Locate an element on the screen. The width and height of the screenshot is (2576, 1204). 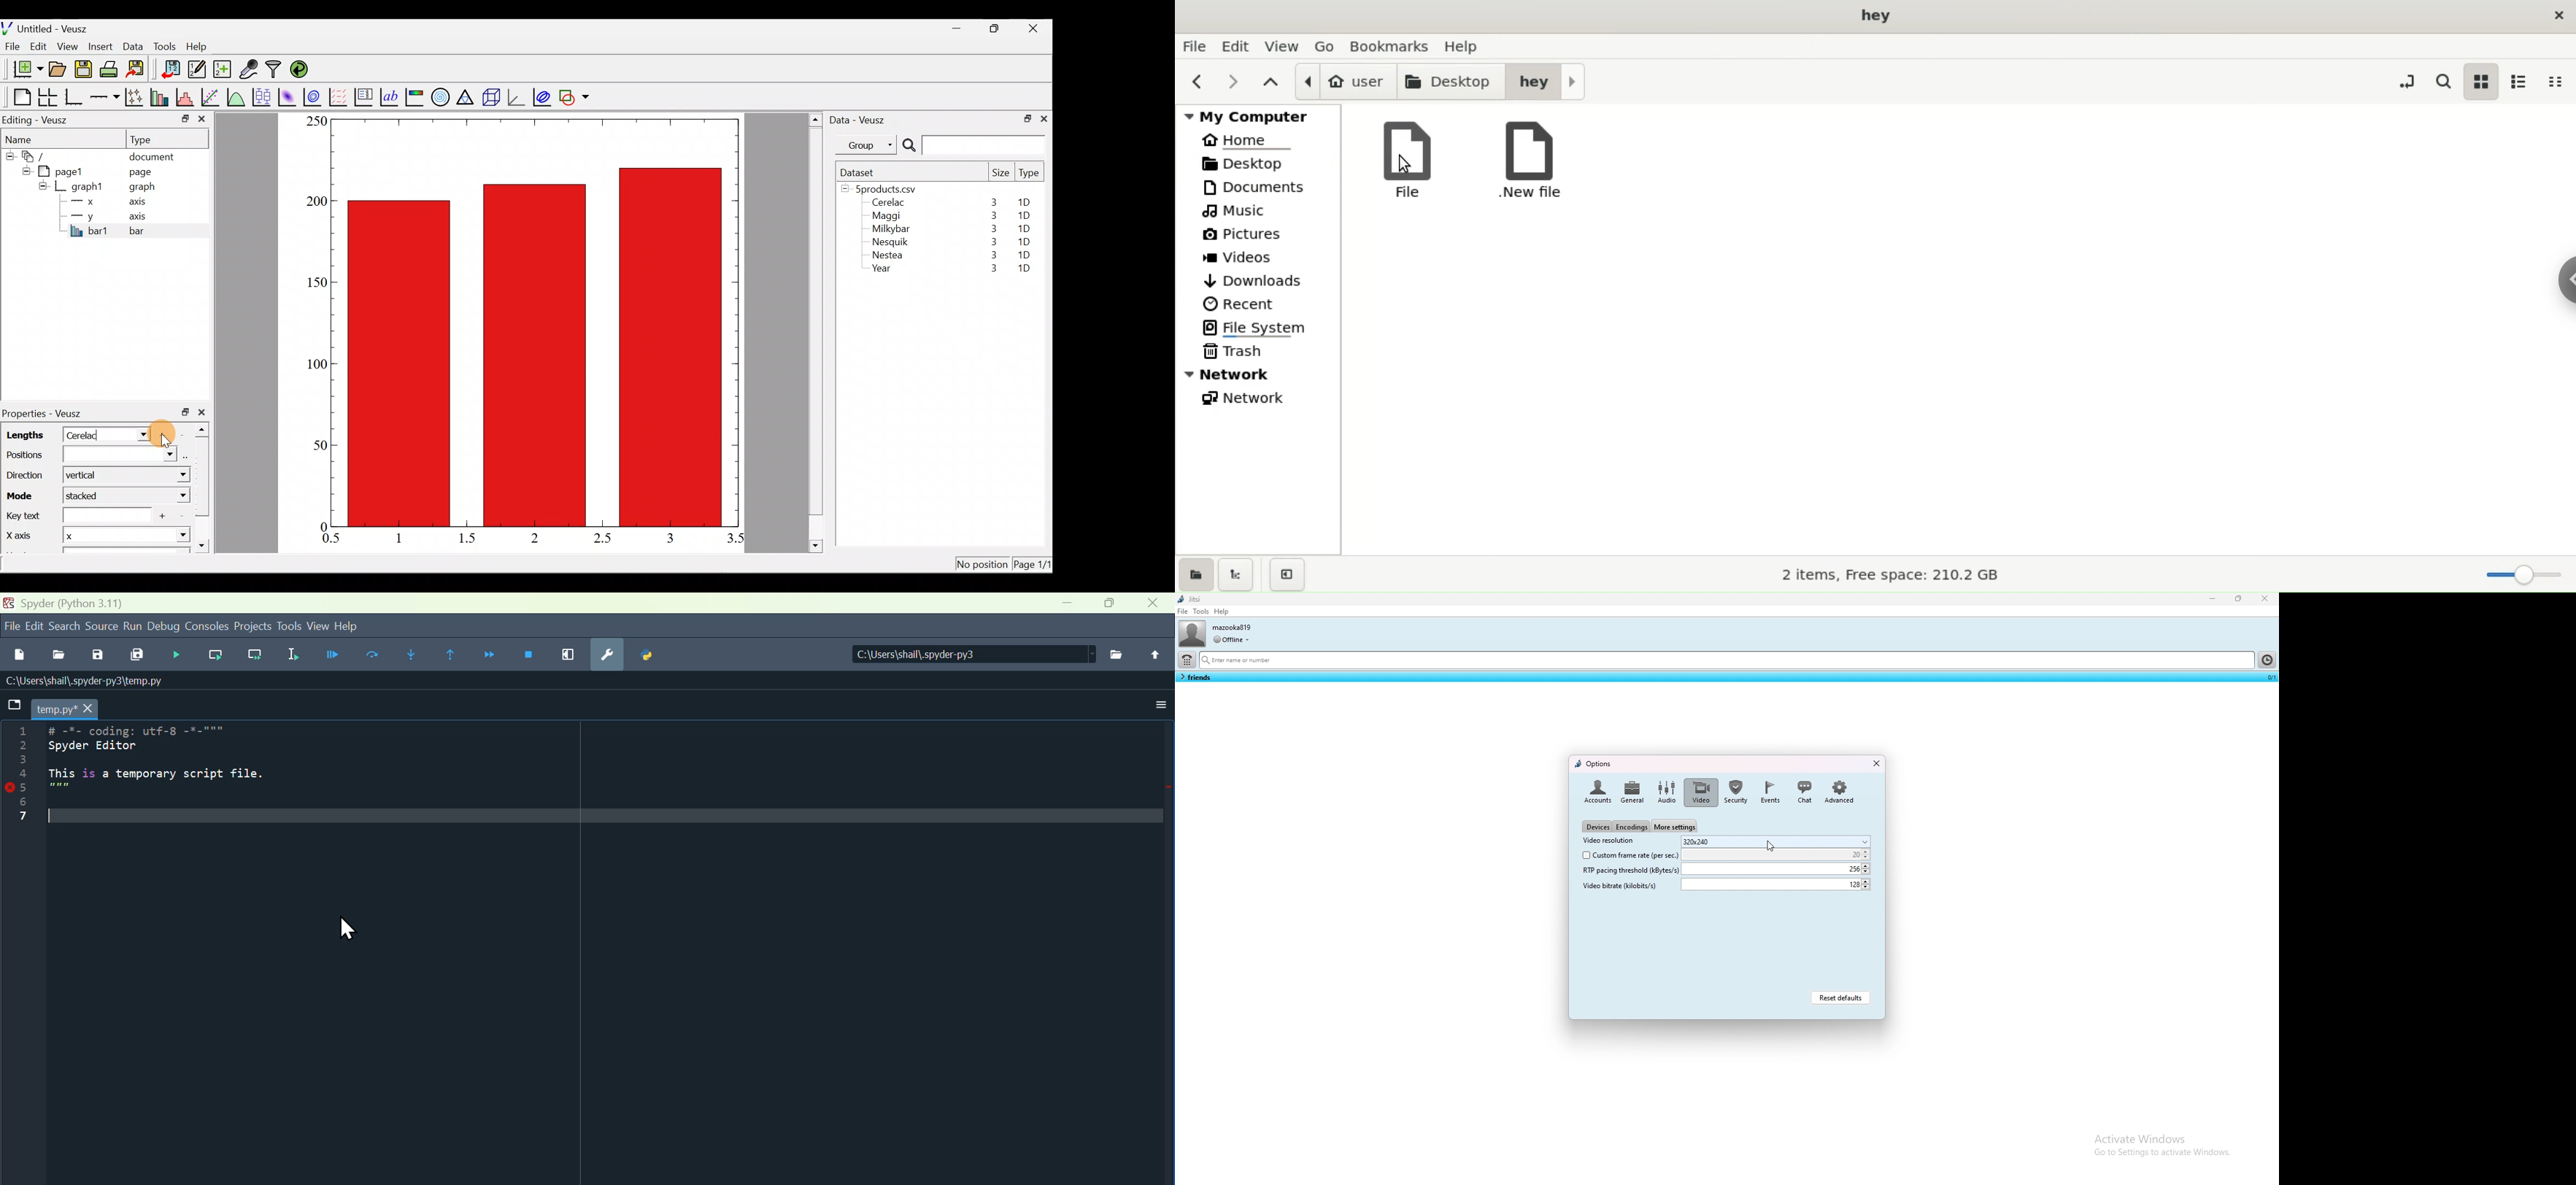
Search is located at coordinates (67, 627).